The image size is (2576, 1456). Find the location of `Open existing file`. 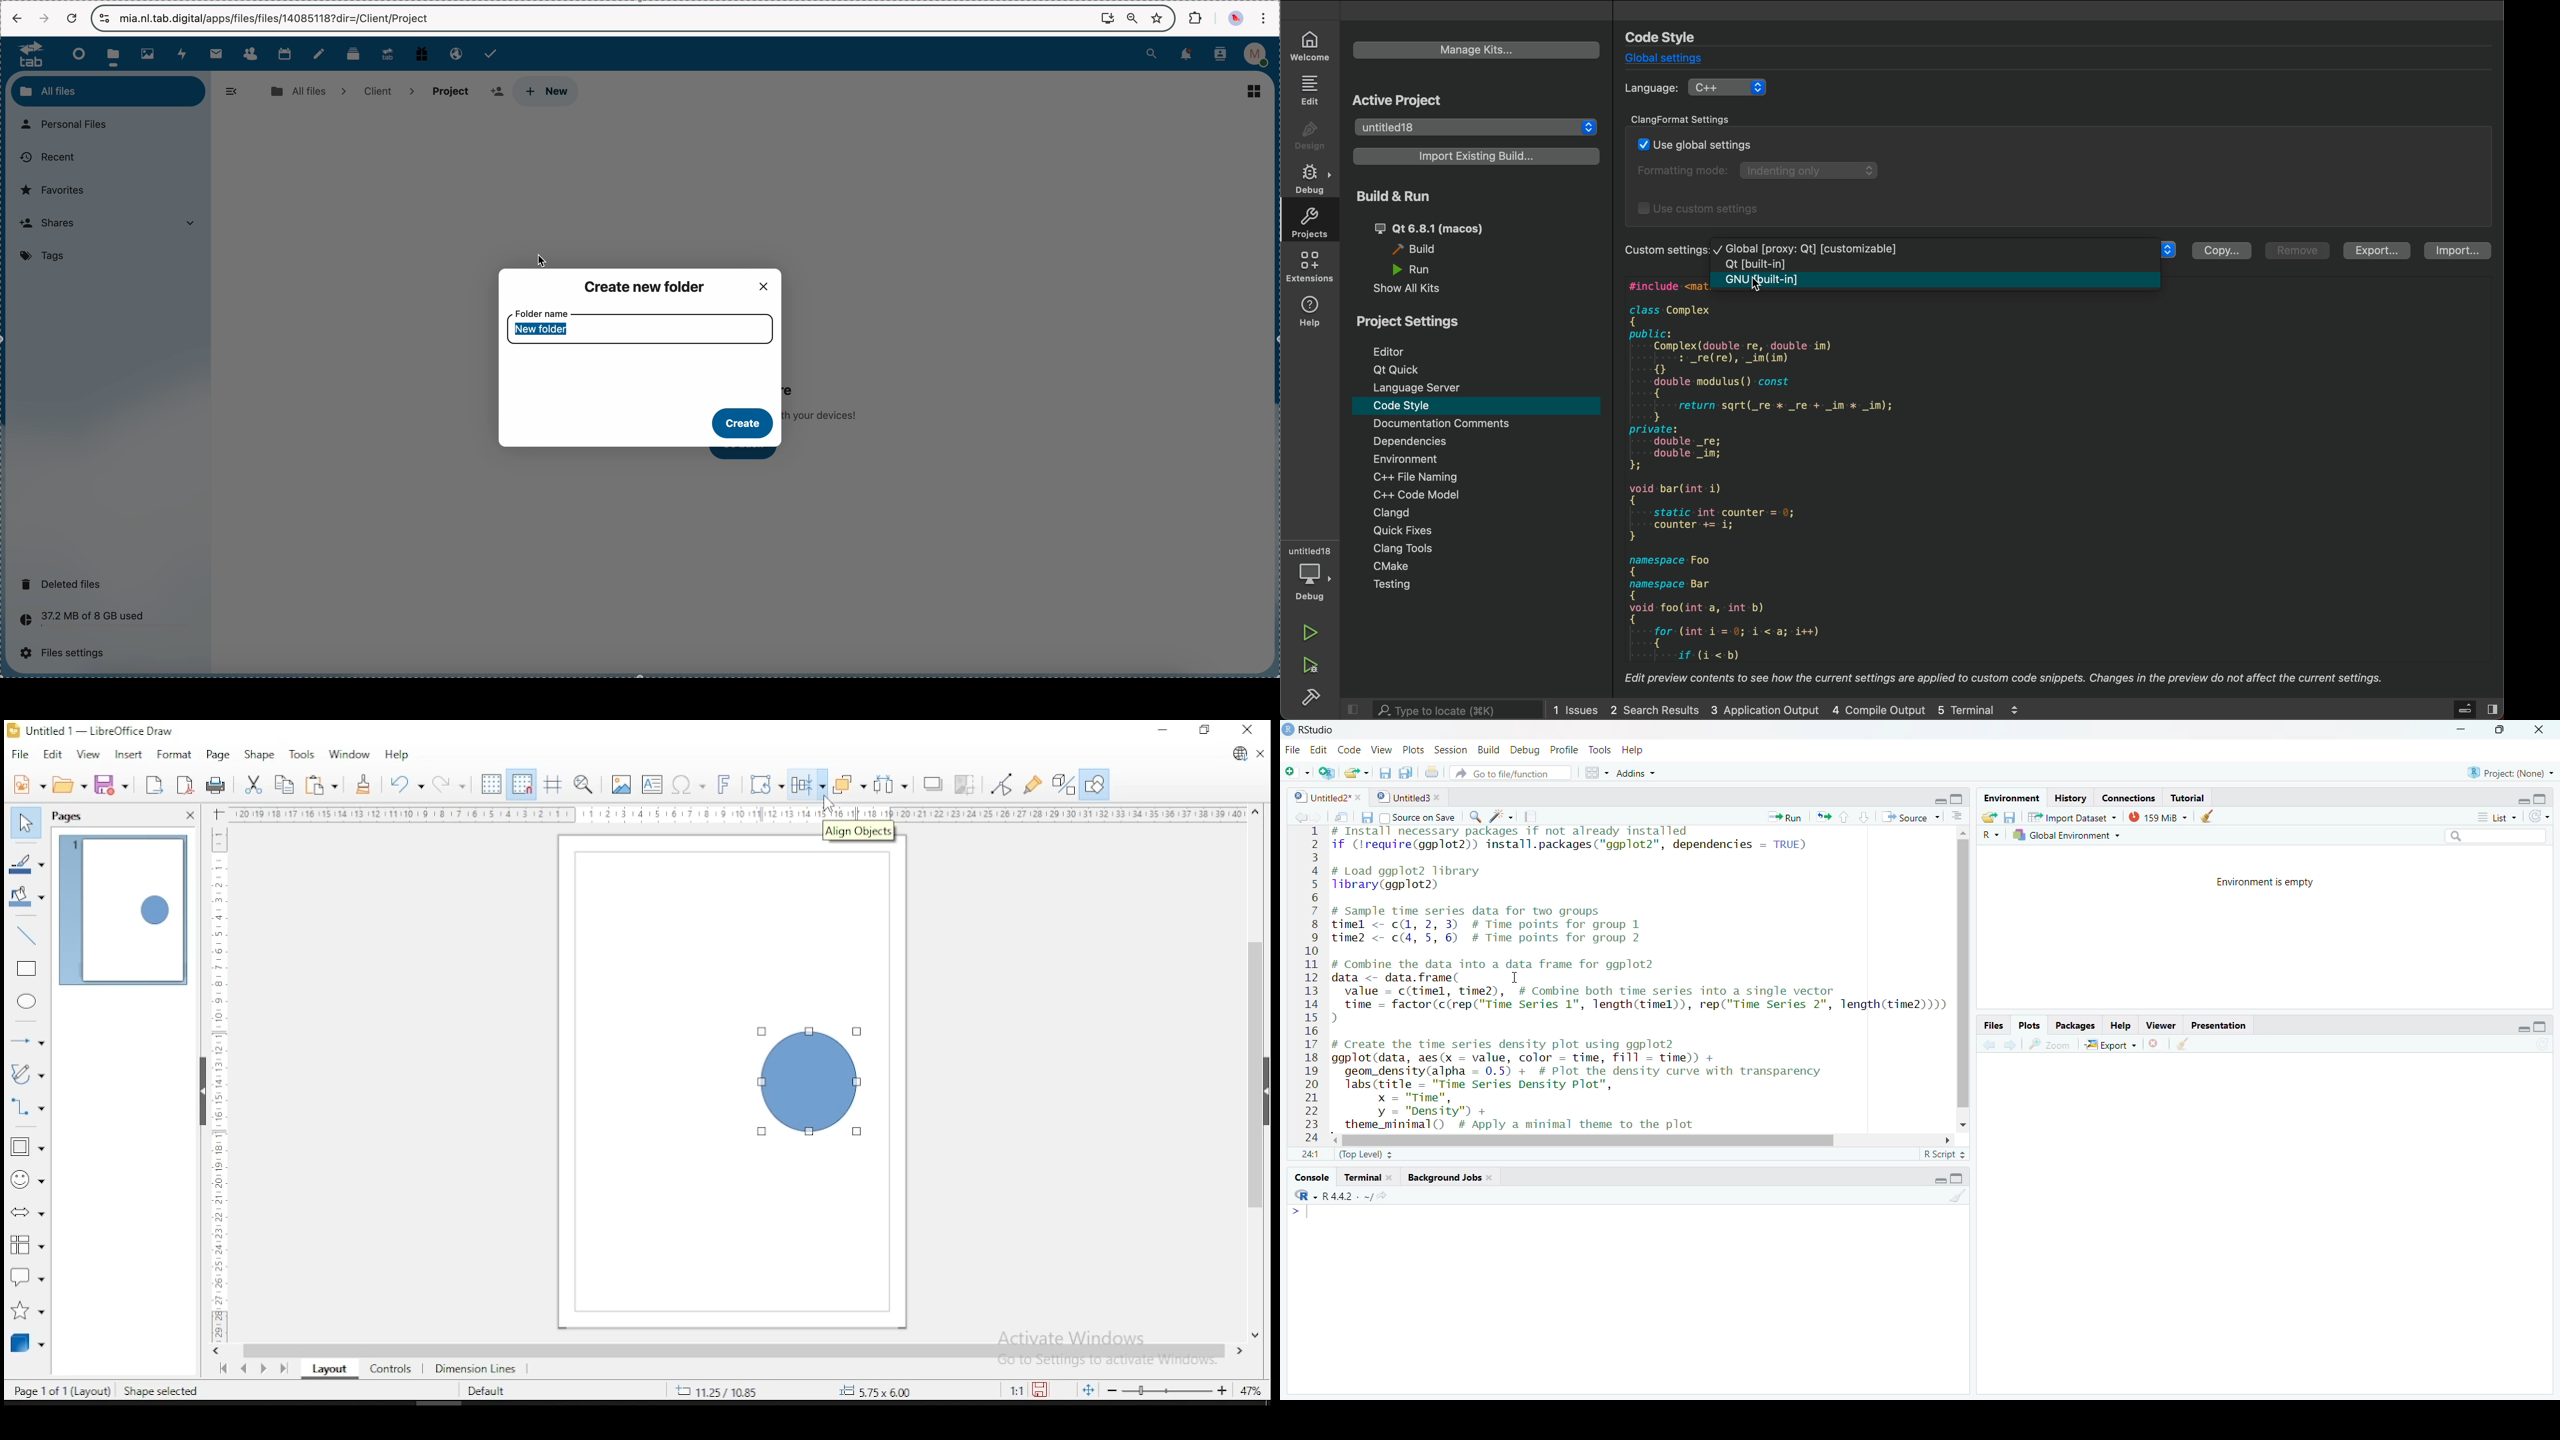

Open existing file is located at coordinates (1357, 773).